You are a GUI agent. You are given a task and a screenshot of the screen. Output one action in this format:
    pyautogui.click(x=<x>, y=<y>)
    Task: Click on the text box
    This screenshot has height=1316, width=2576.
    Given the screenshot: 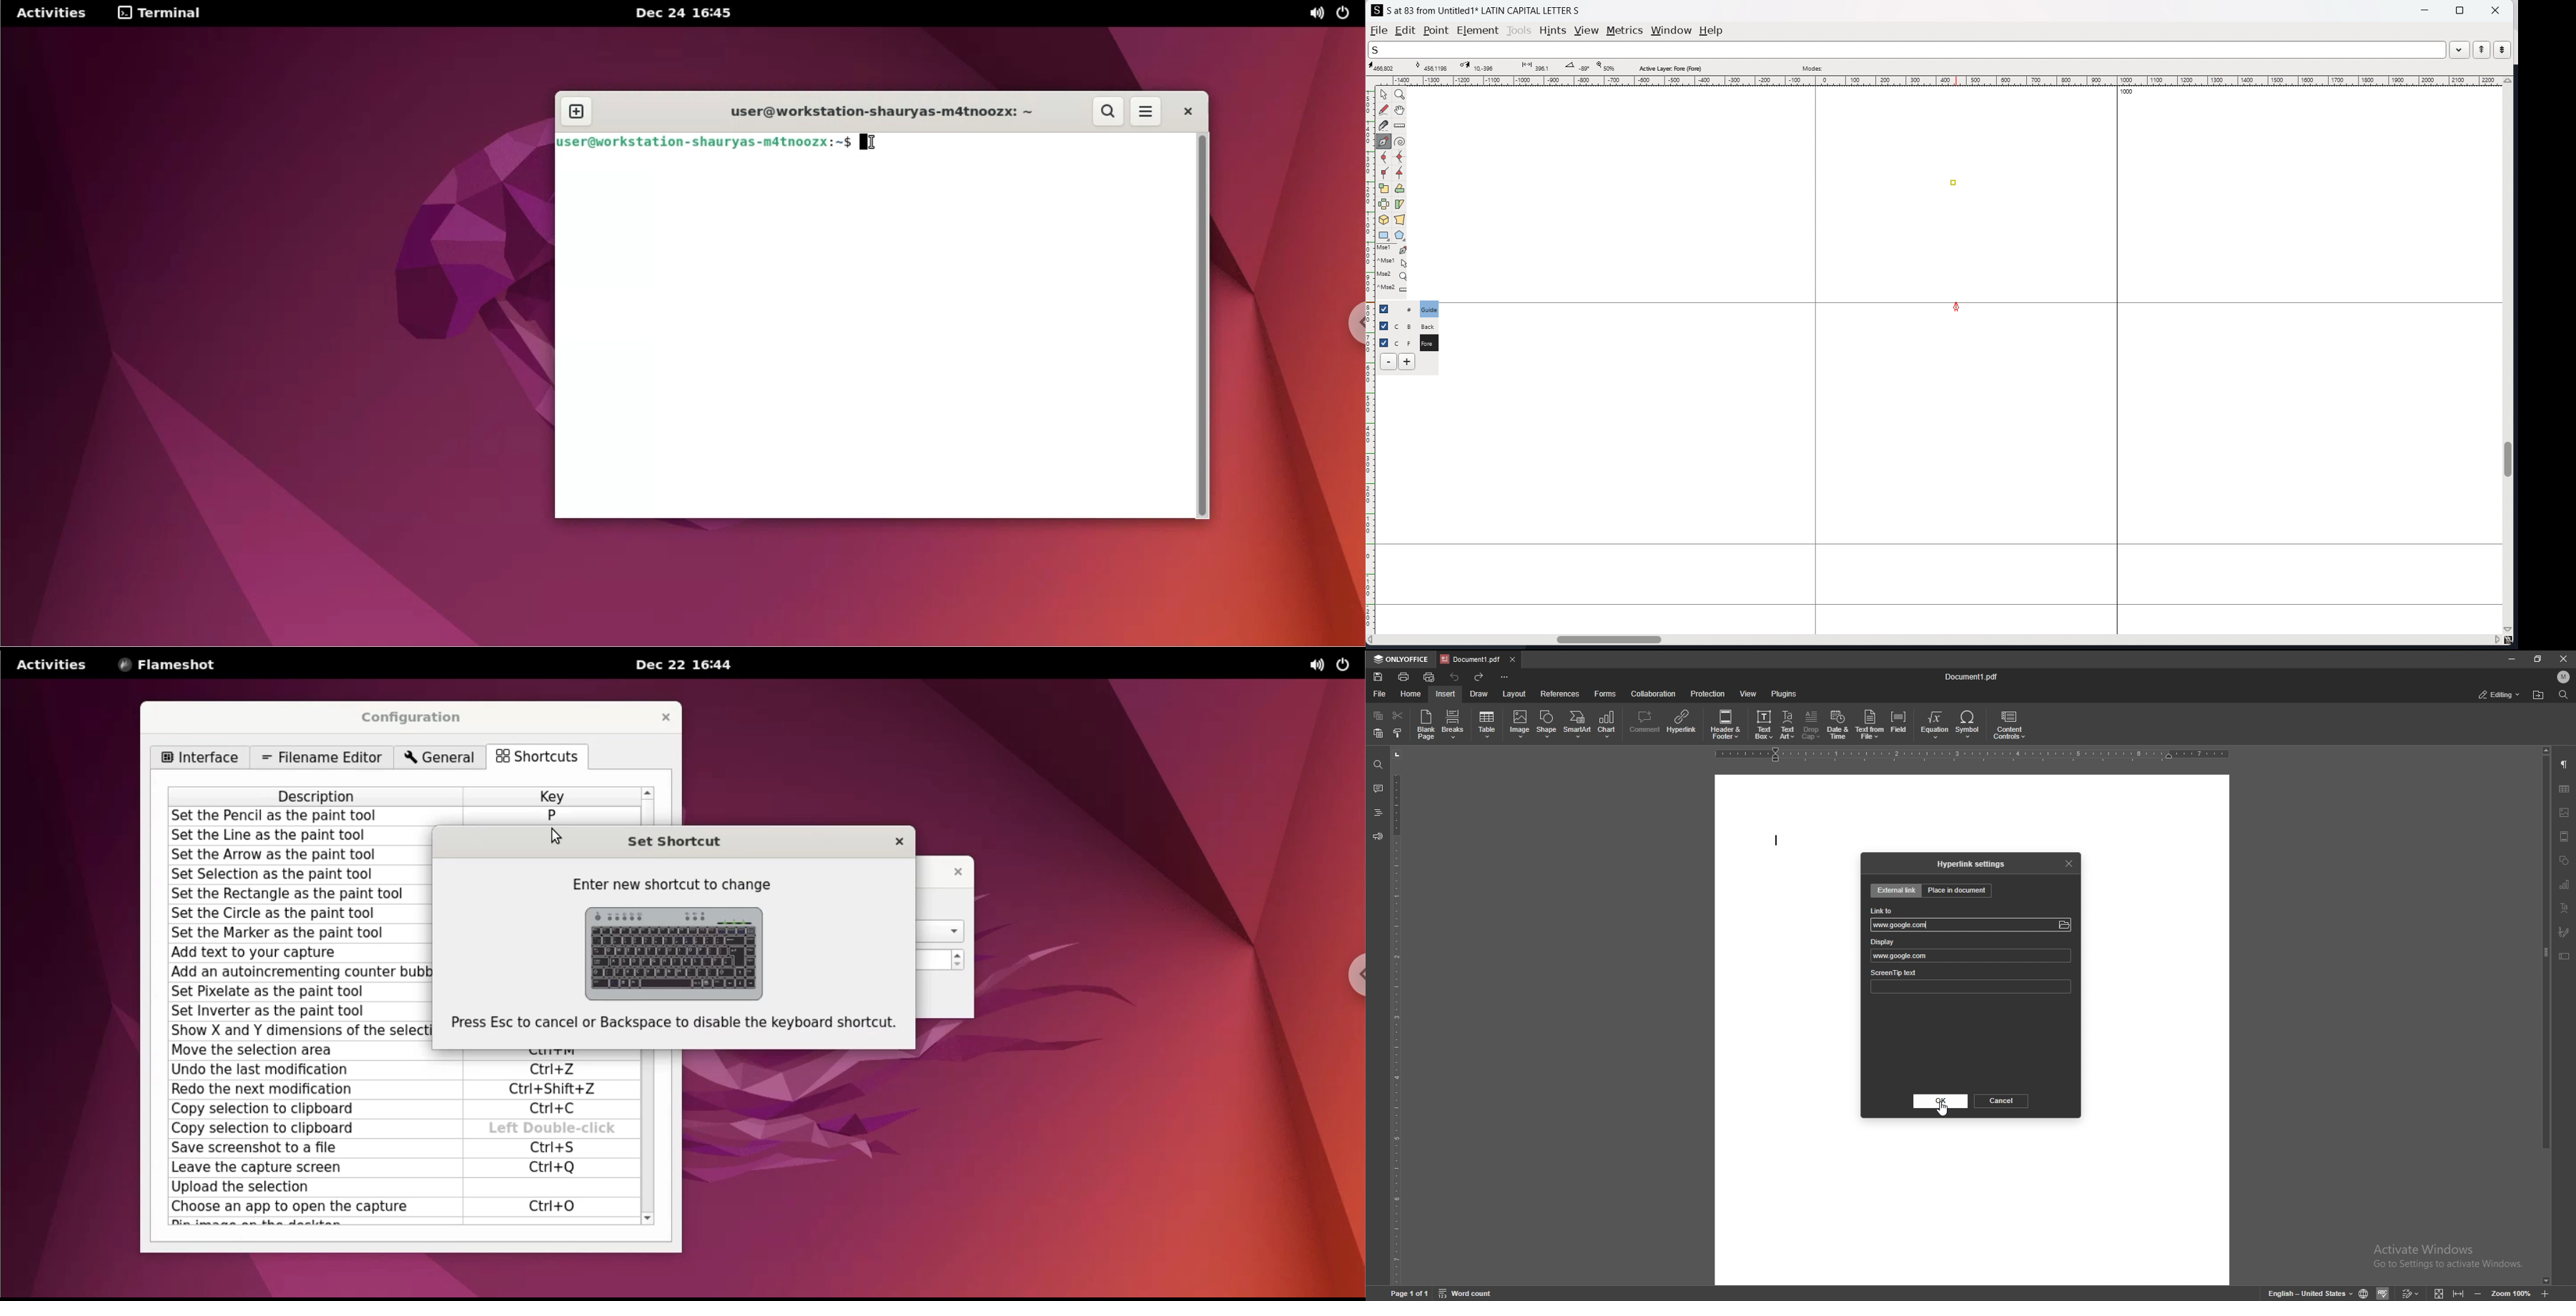 What is the action you would take?
    pyautogui.click(x=2565, y=956)
    